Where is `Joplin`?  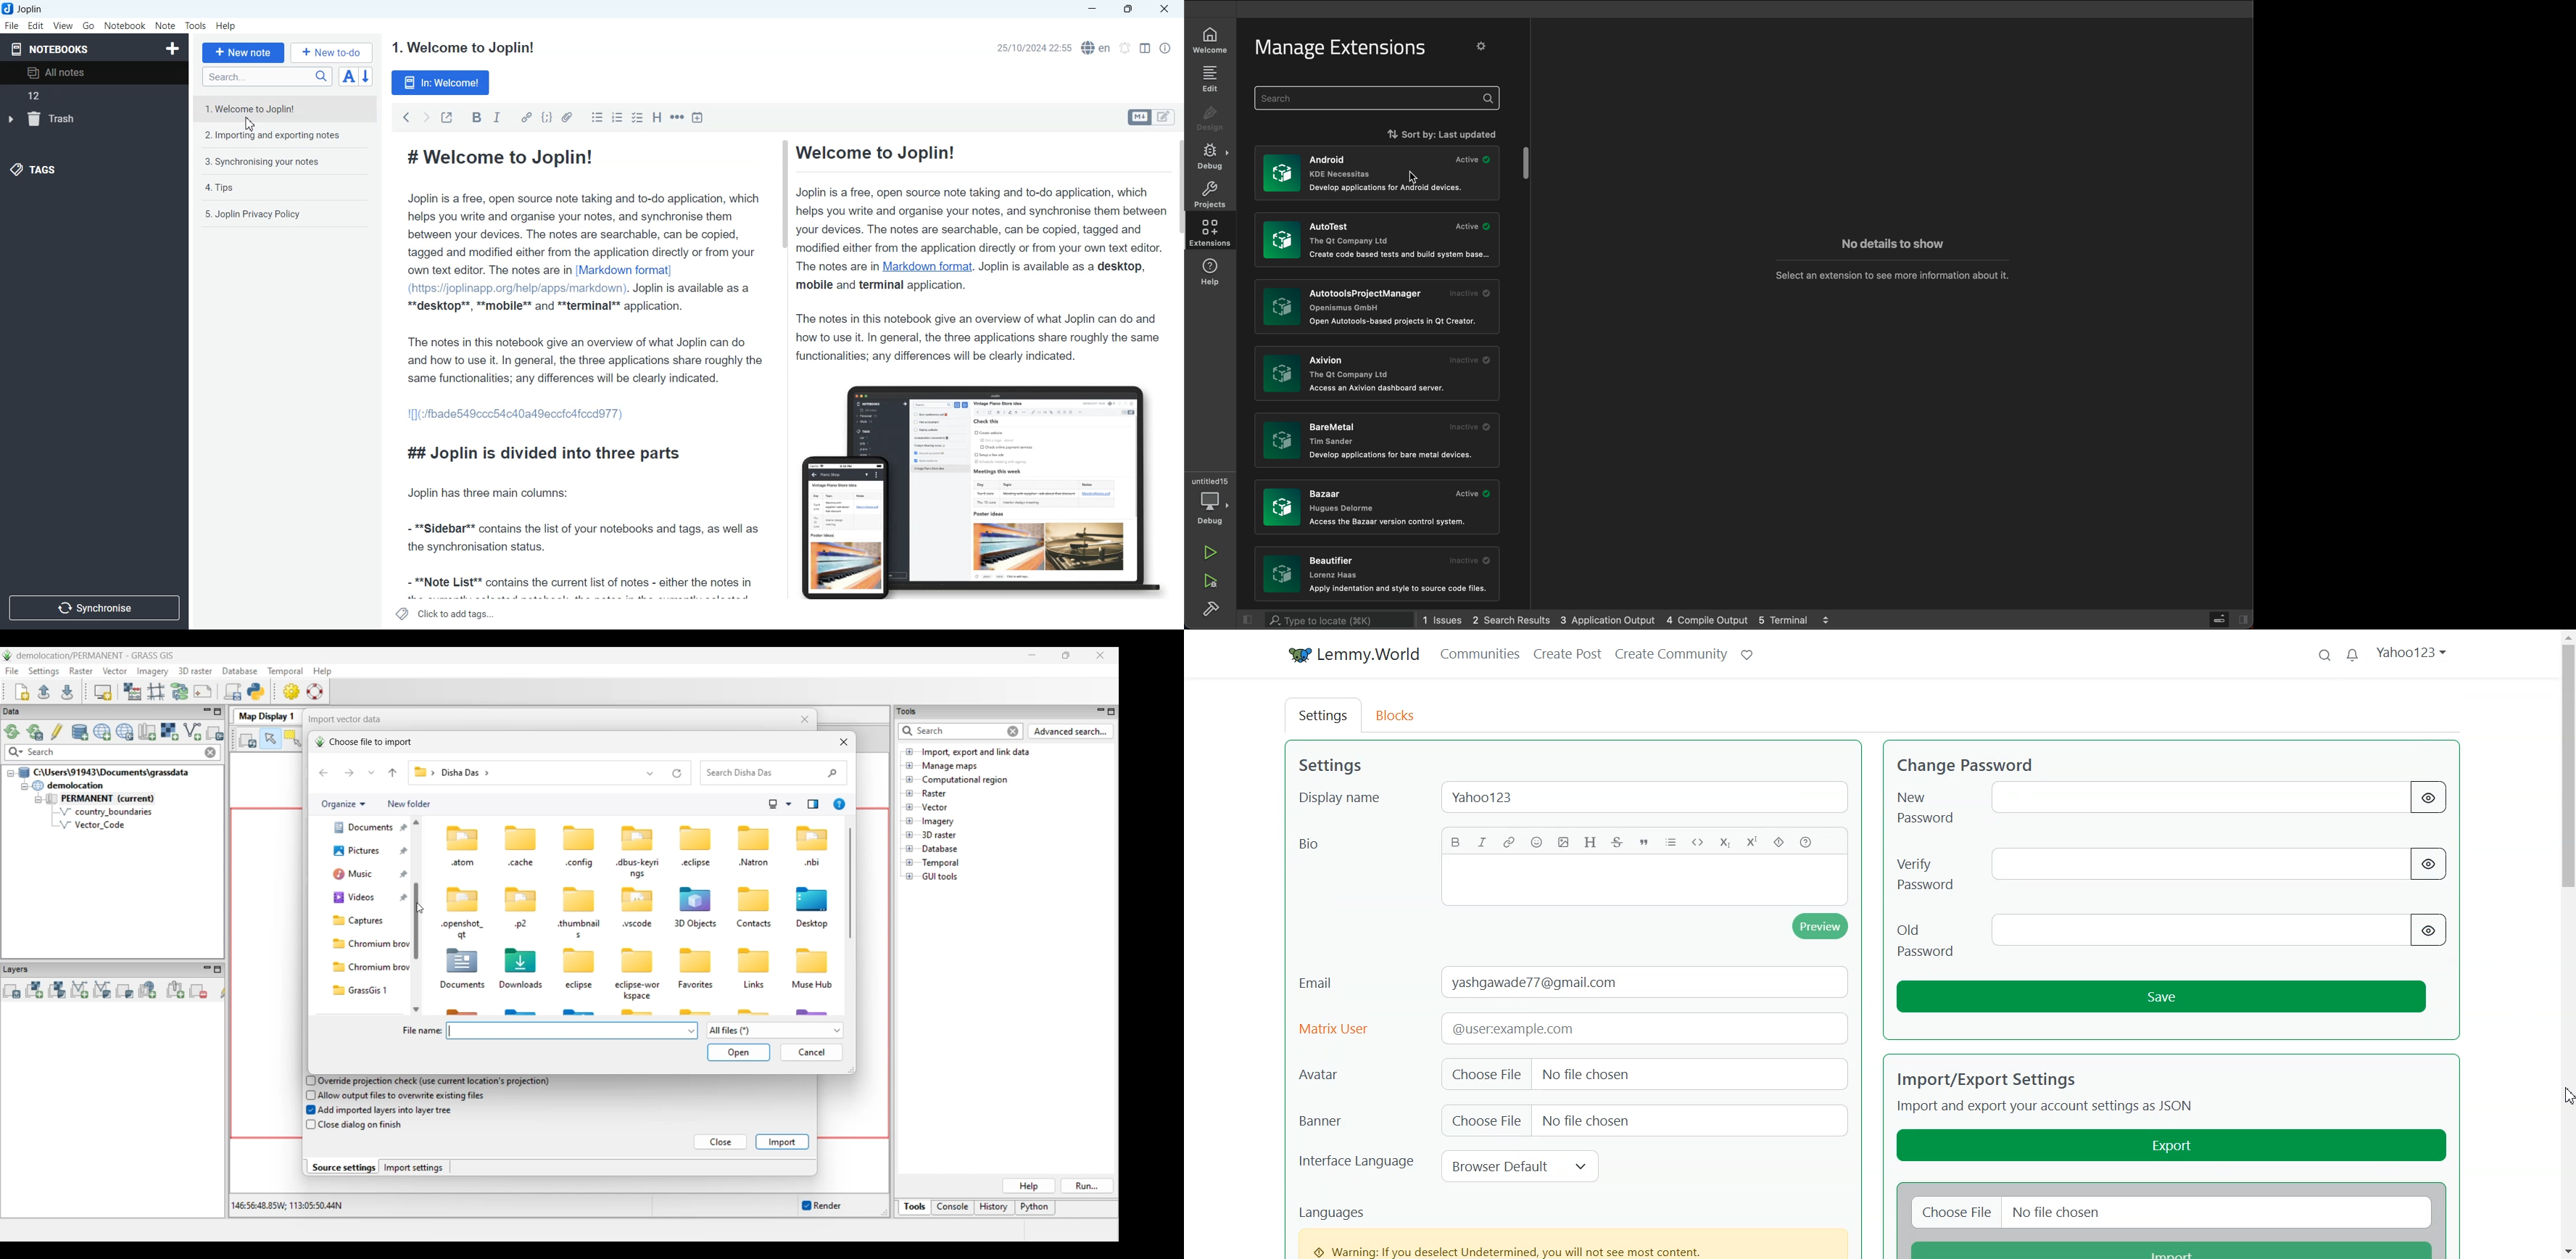 Joplin is located at coordinates (27, 9).